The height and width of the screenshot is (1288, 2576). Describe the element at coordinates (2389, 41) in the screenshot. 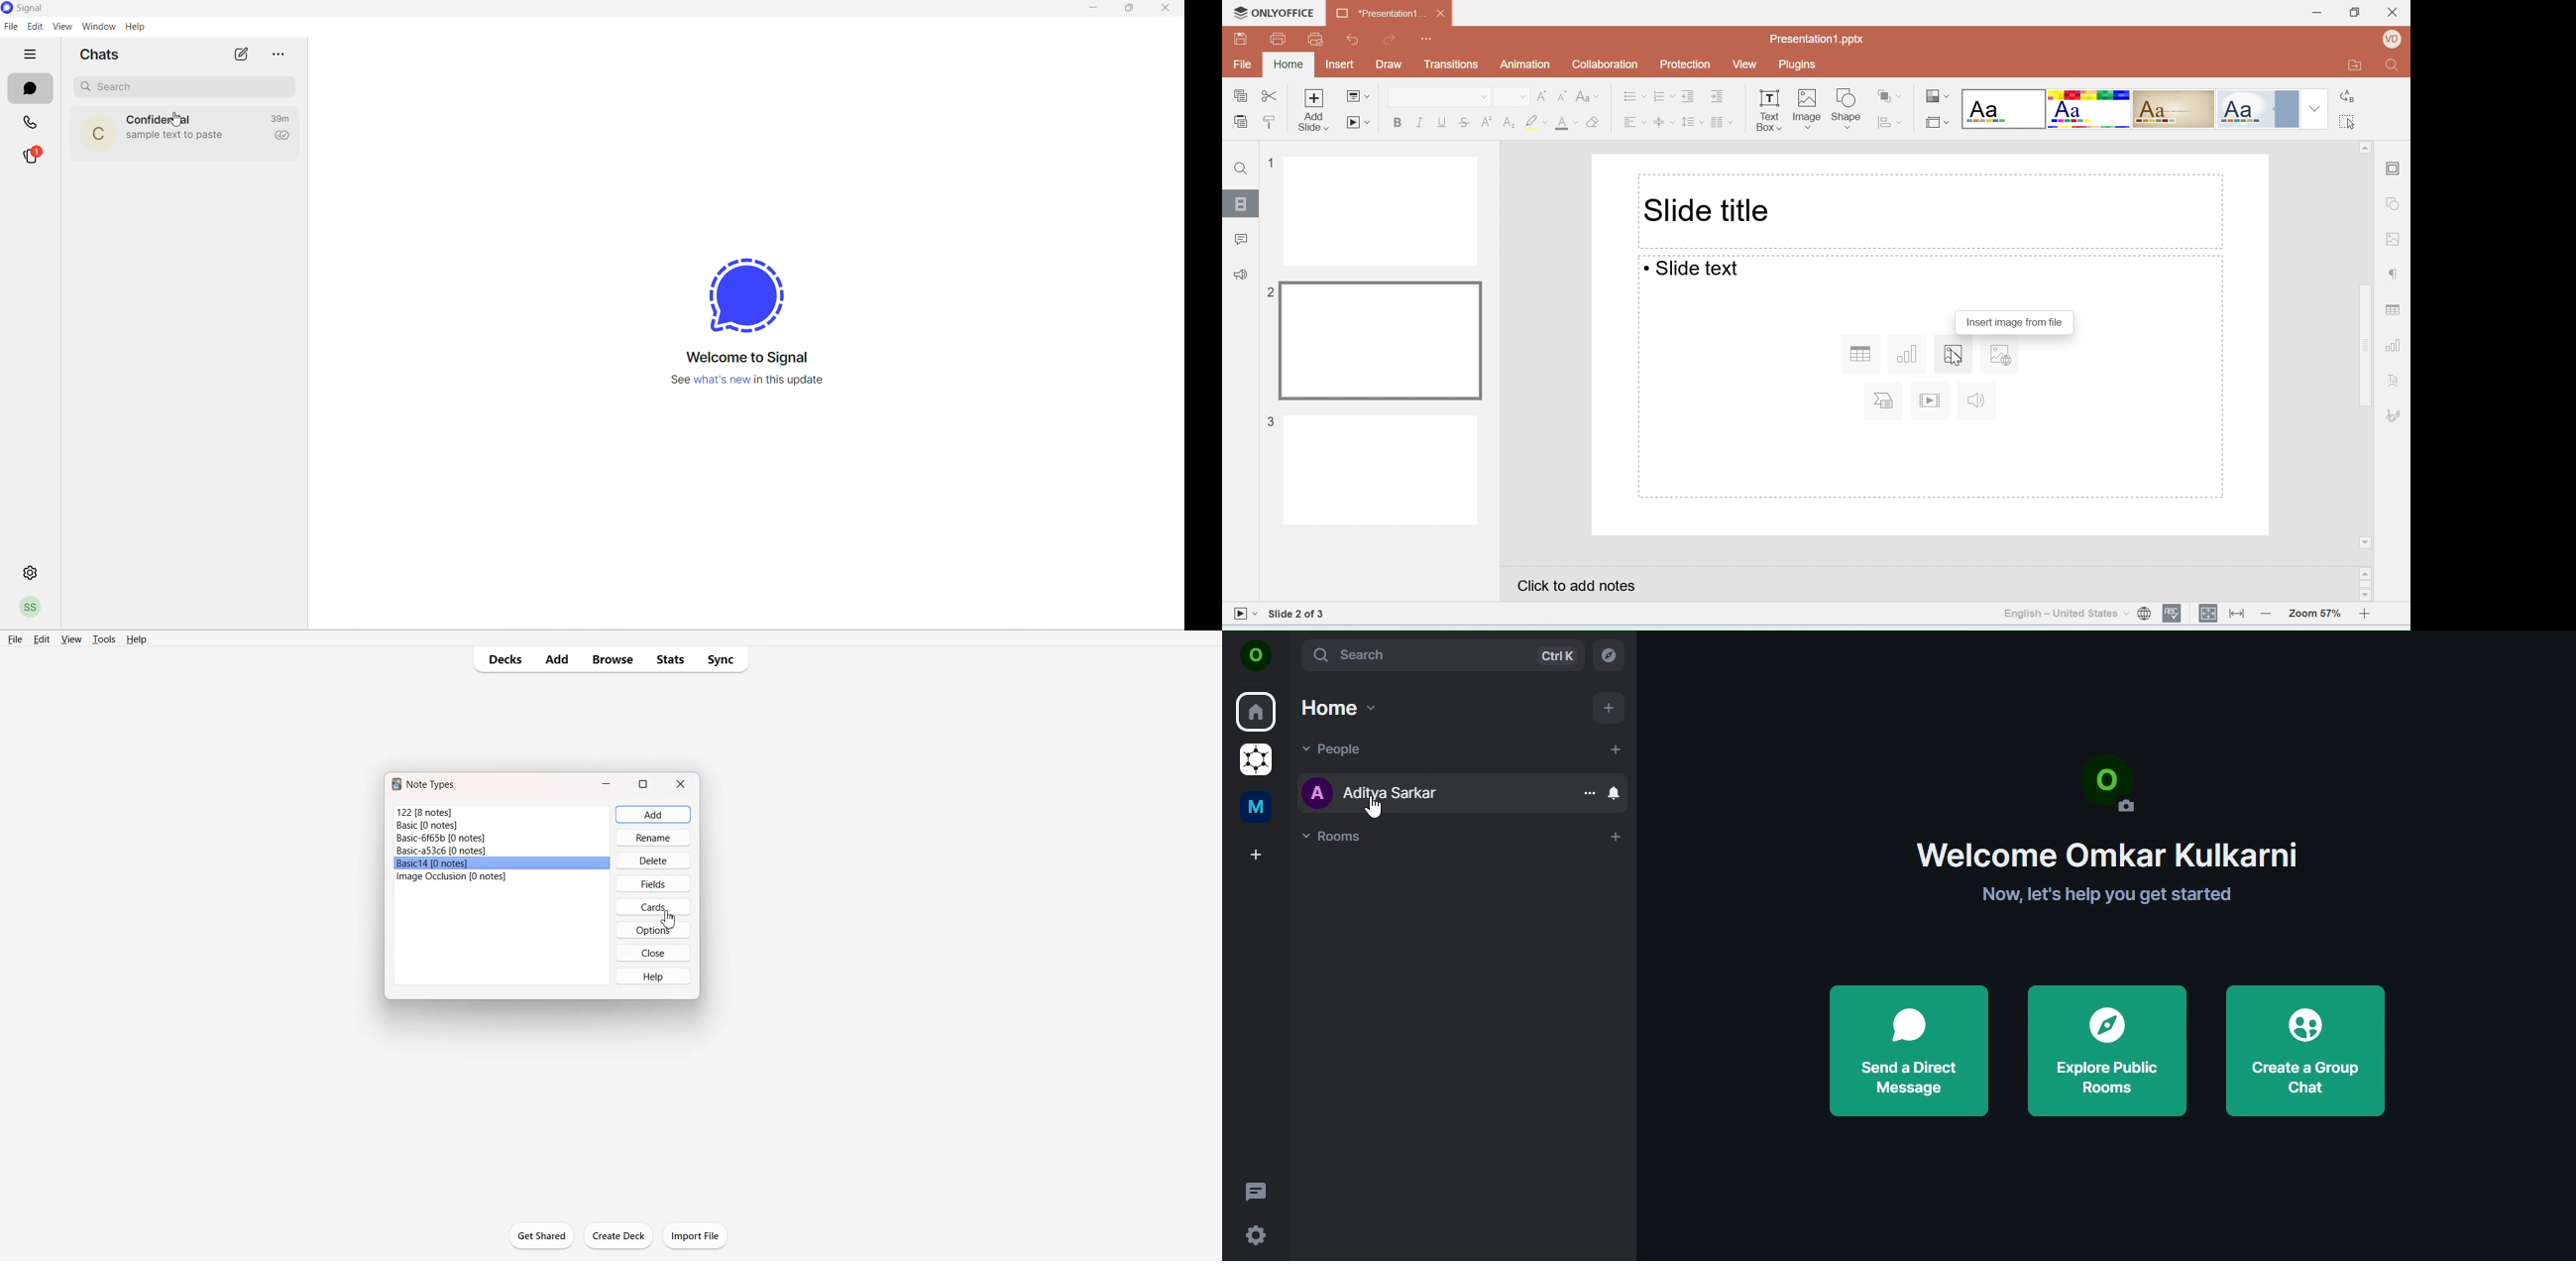

I see `Profile Name` at that location.